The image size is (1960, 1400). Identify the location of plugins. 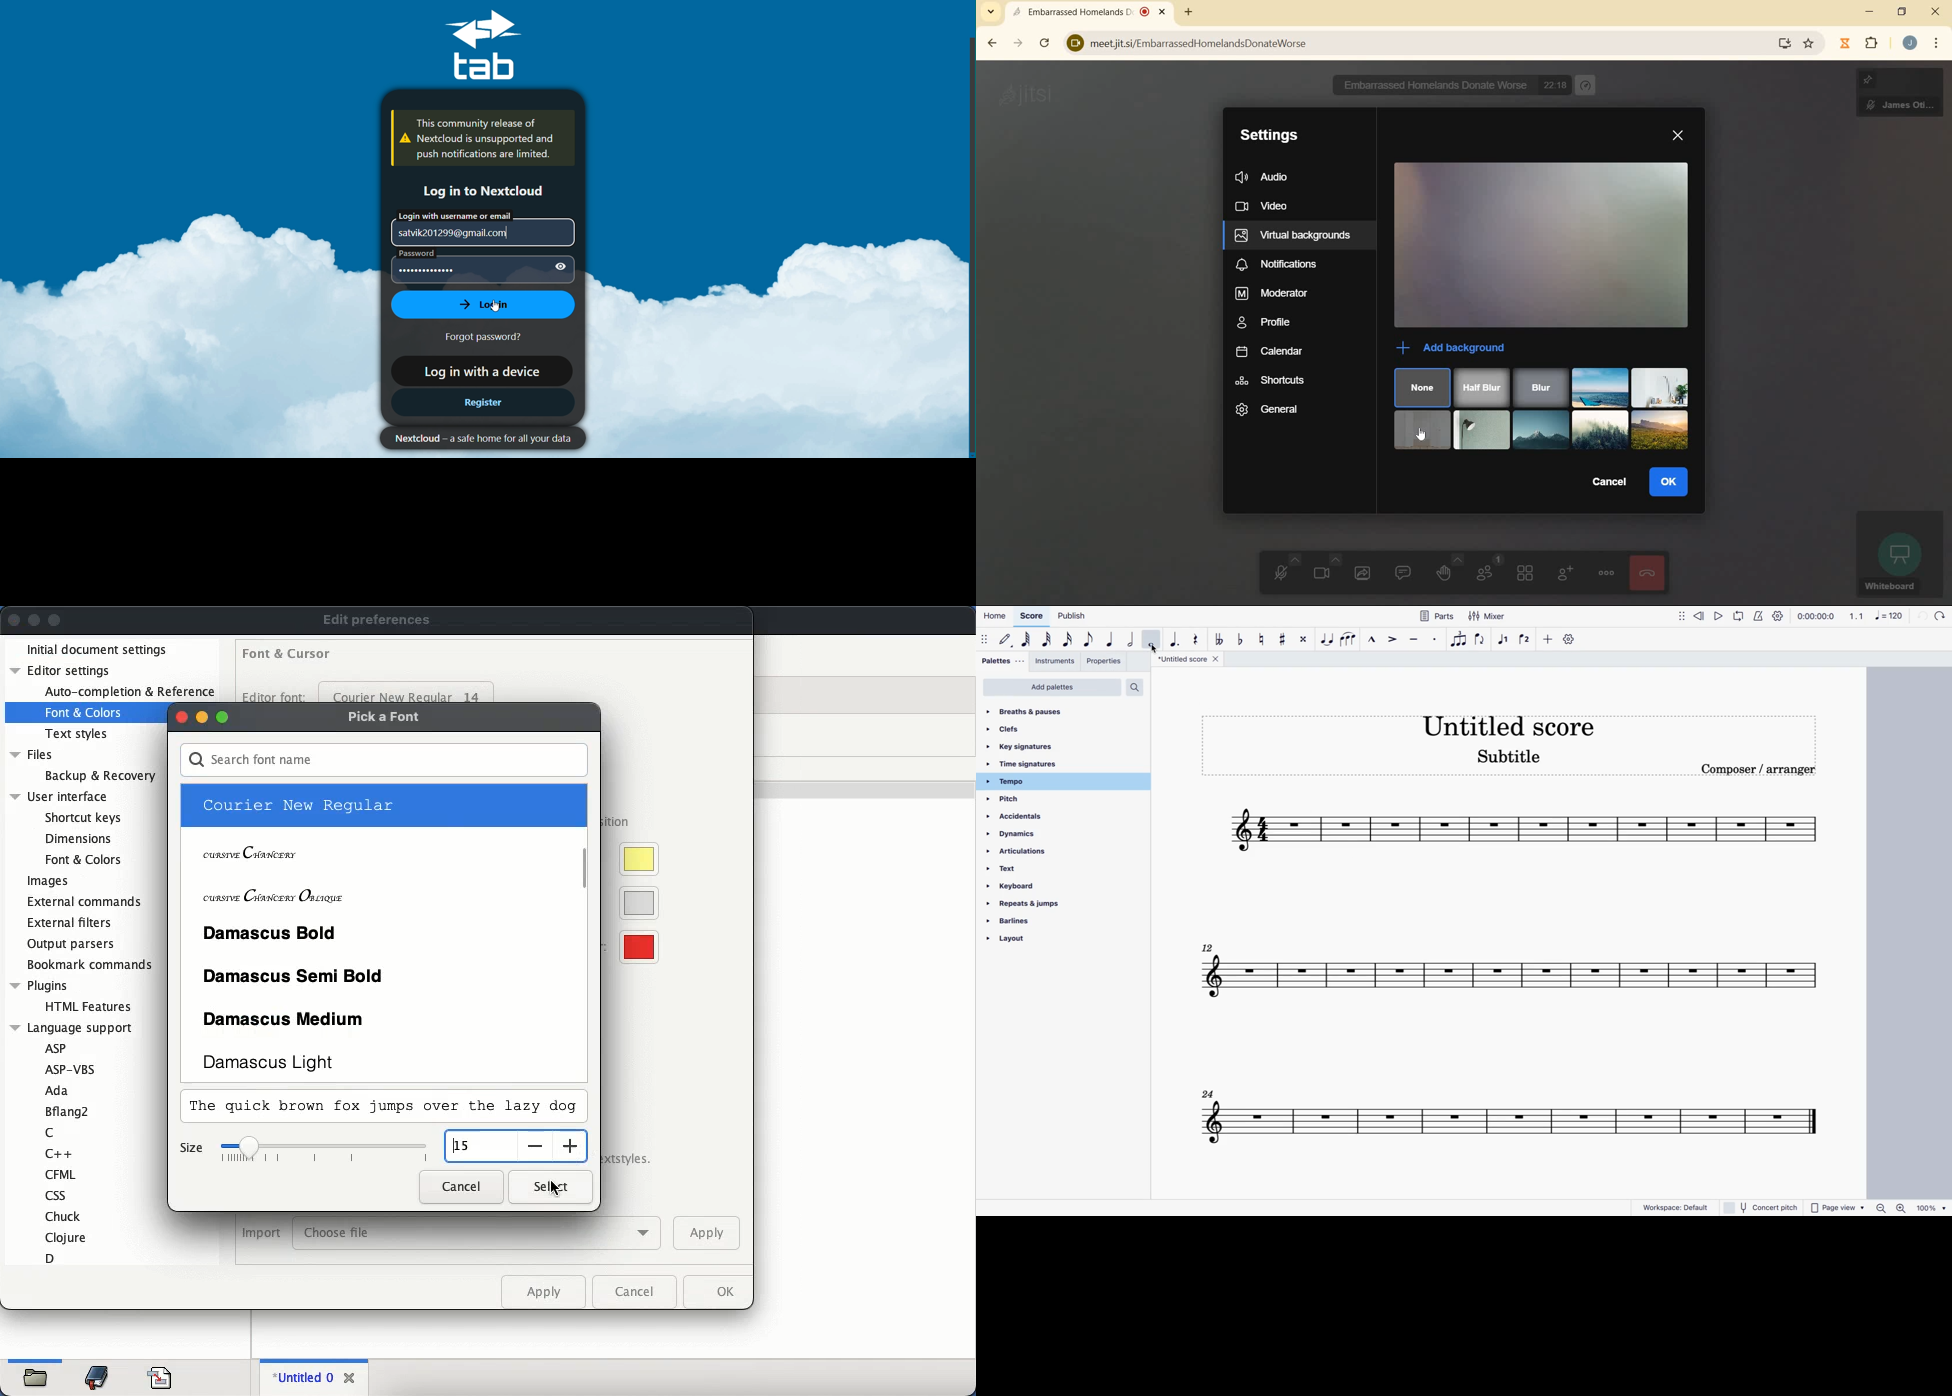
(39, 986).